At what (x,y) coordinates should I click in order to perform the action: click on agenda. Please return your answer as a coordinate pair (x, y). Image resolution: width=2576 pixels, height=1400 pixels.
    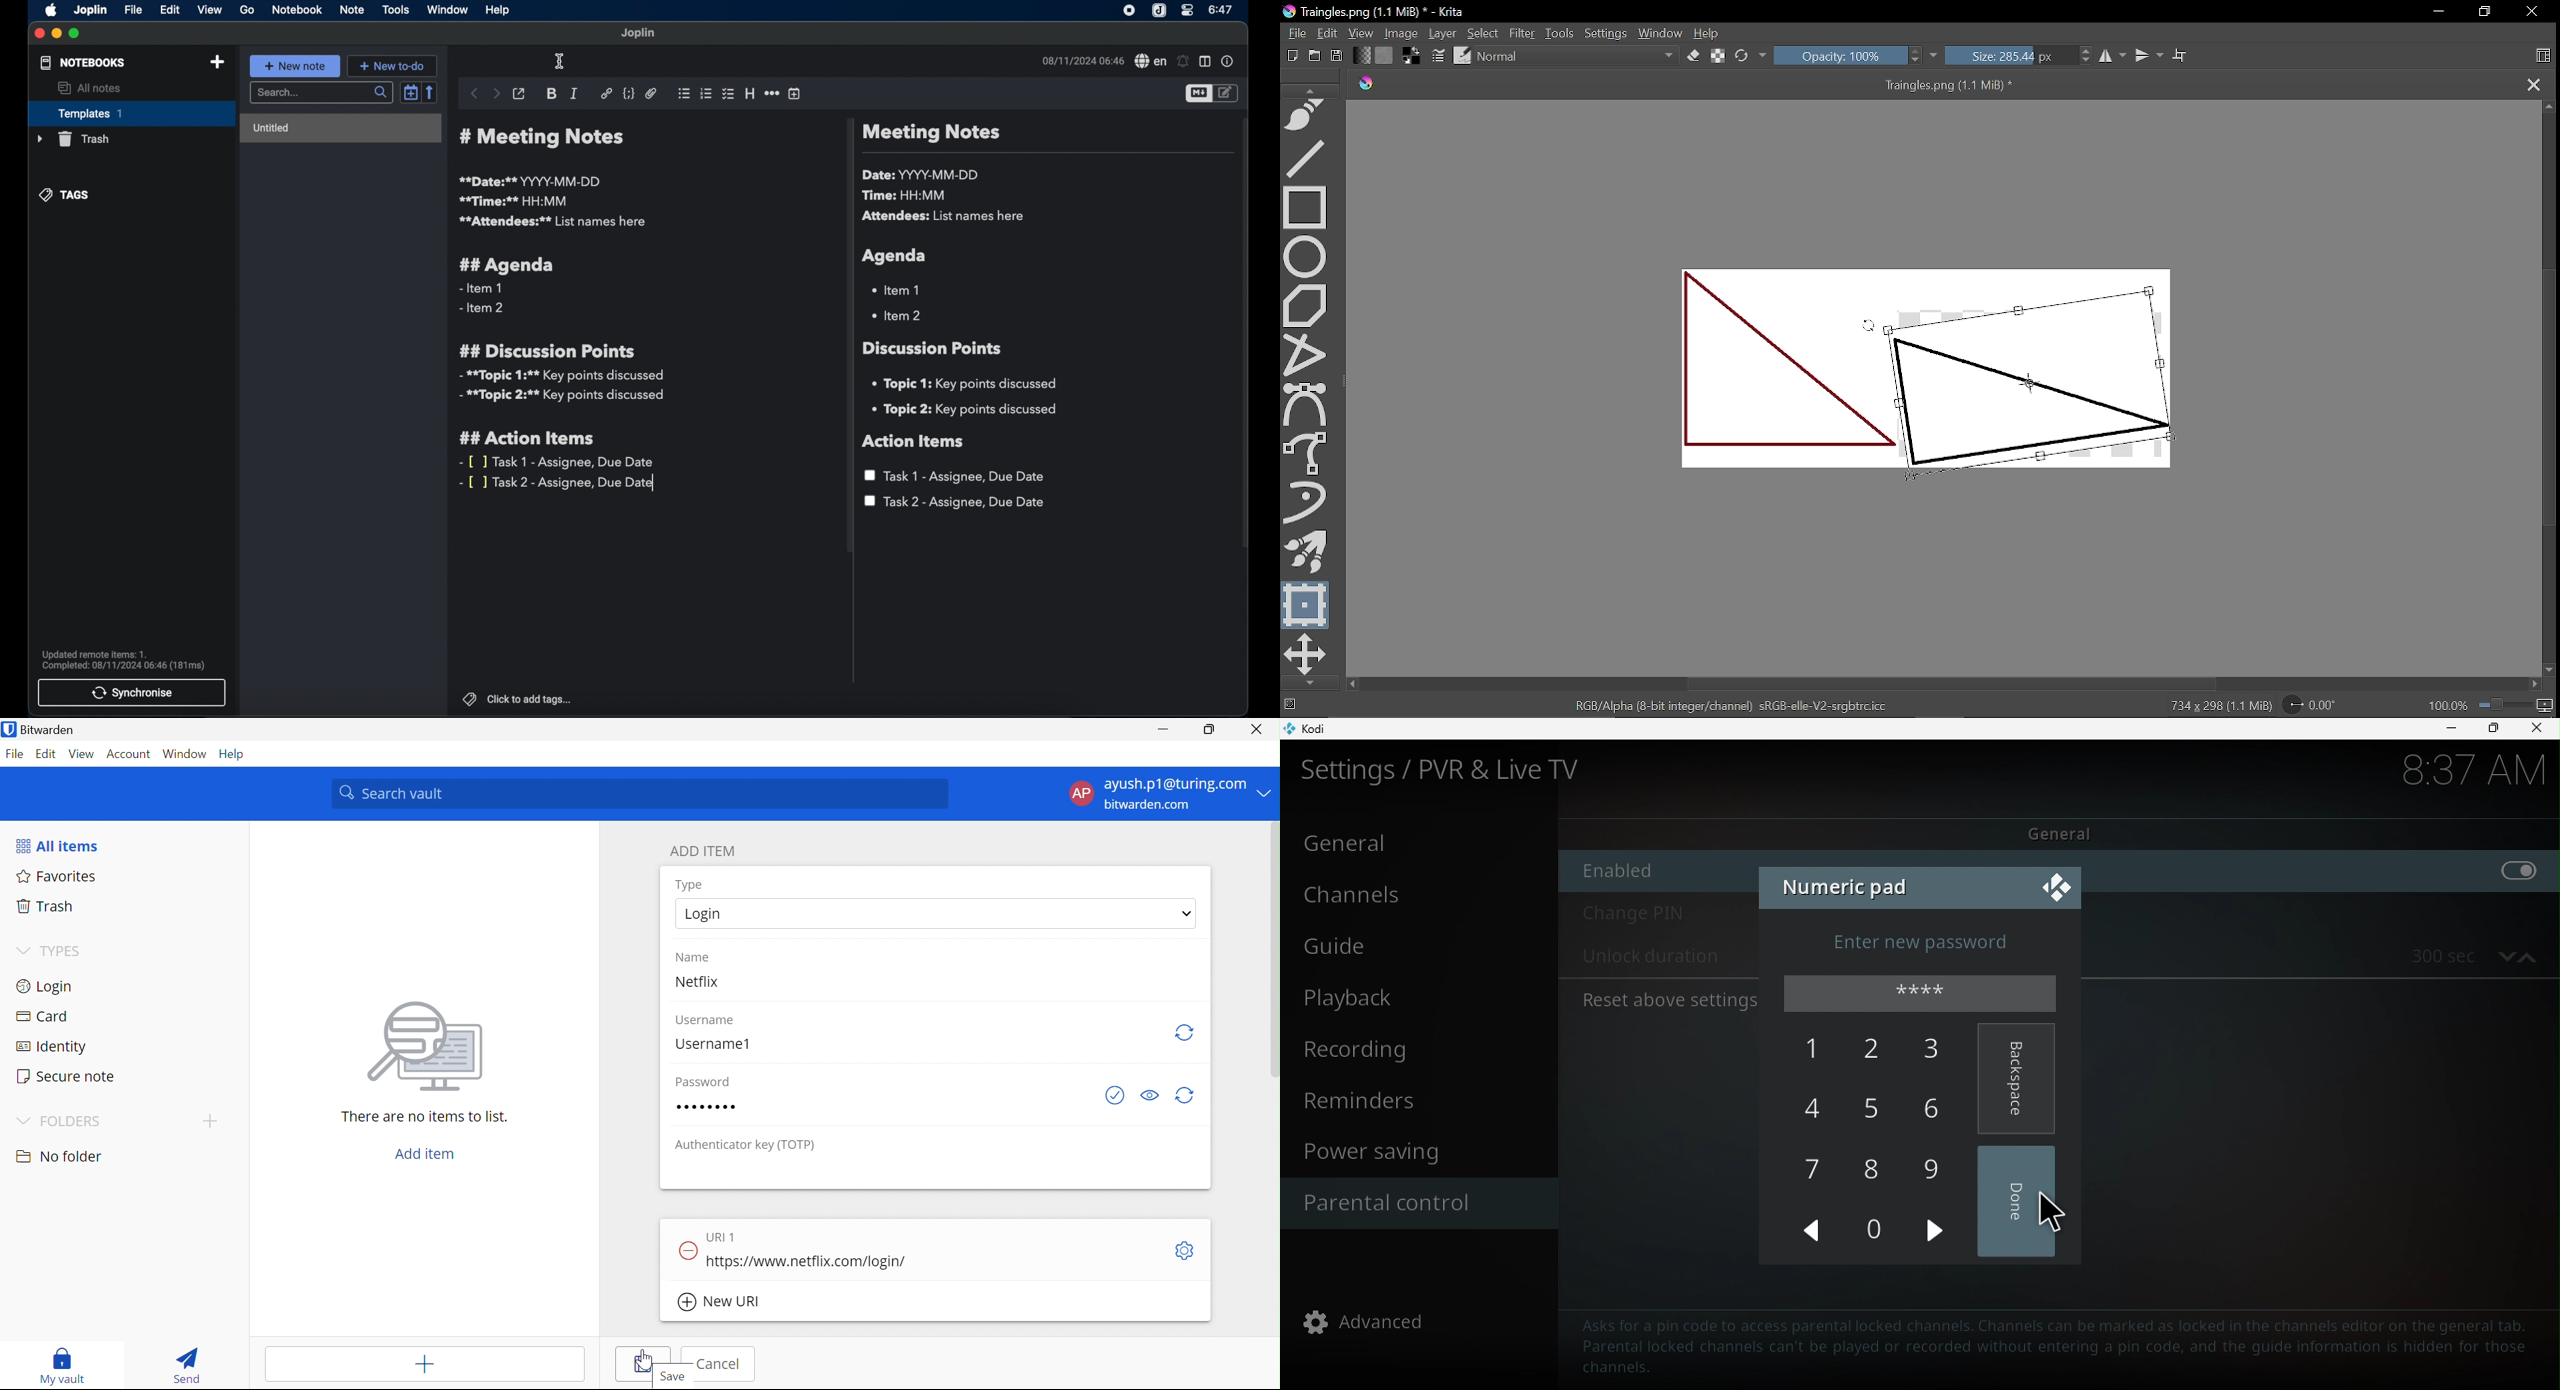
    Looking at the image, I should click on (896, 256).